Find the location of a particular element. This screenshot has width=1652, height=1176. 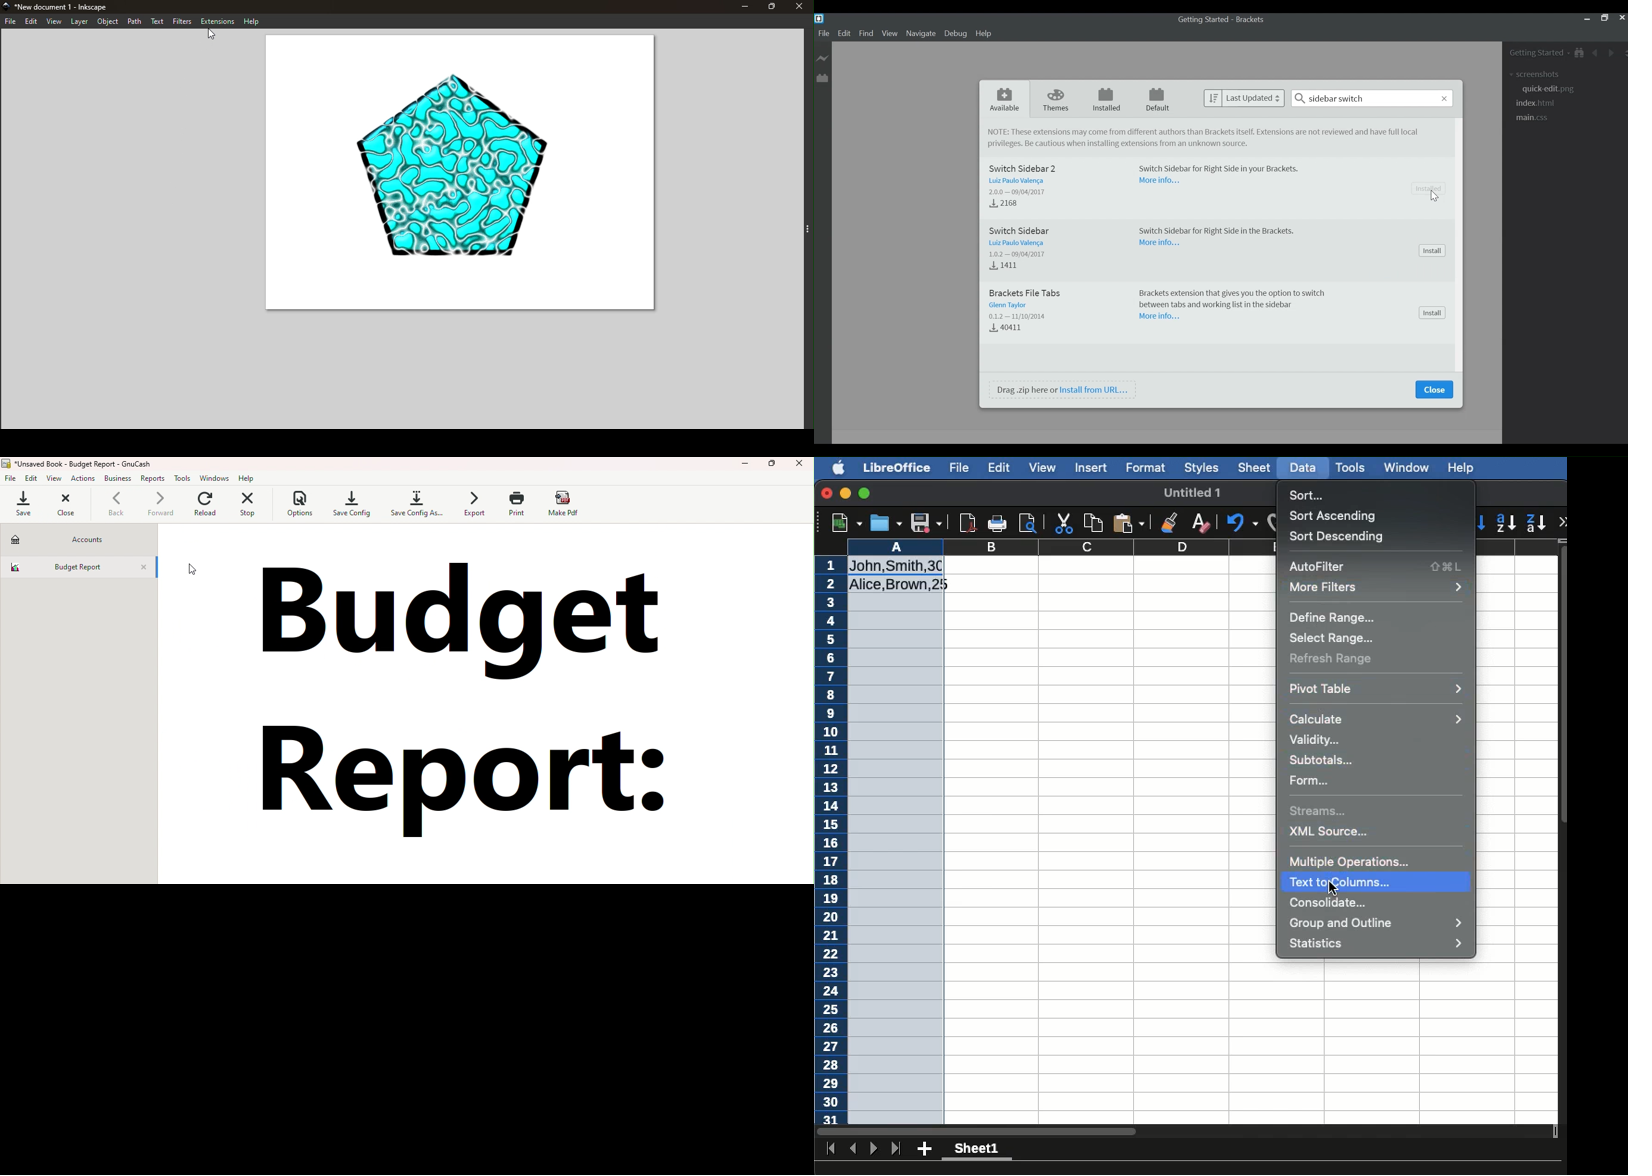

more information is located at coordinates (1161, 244).